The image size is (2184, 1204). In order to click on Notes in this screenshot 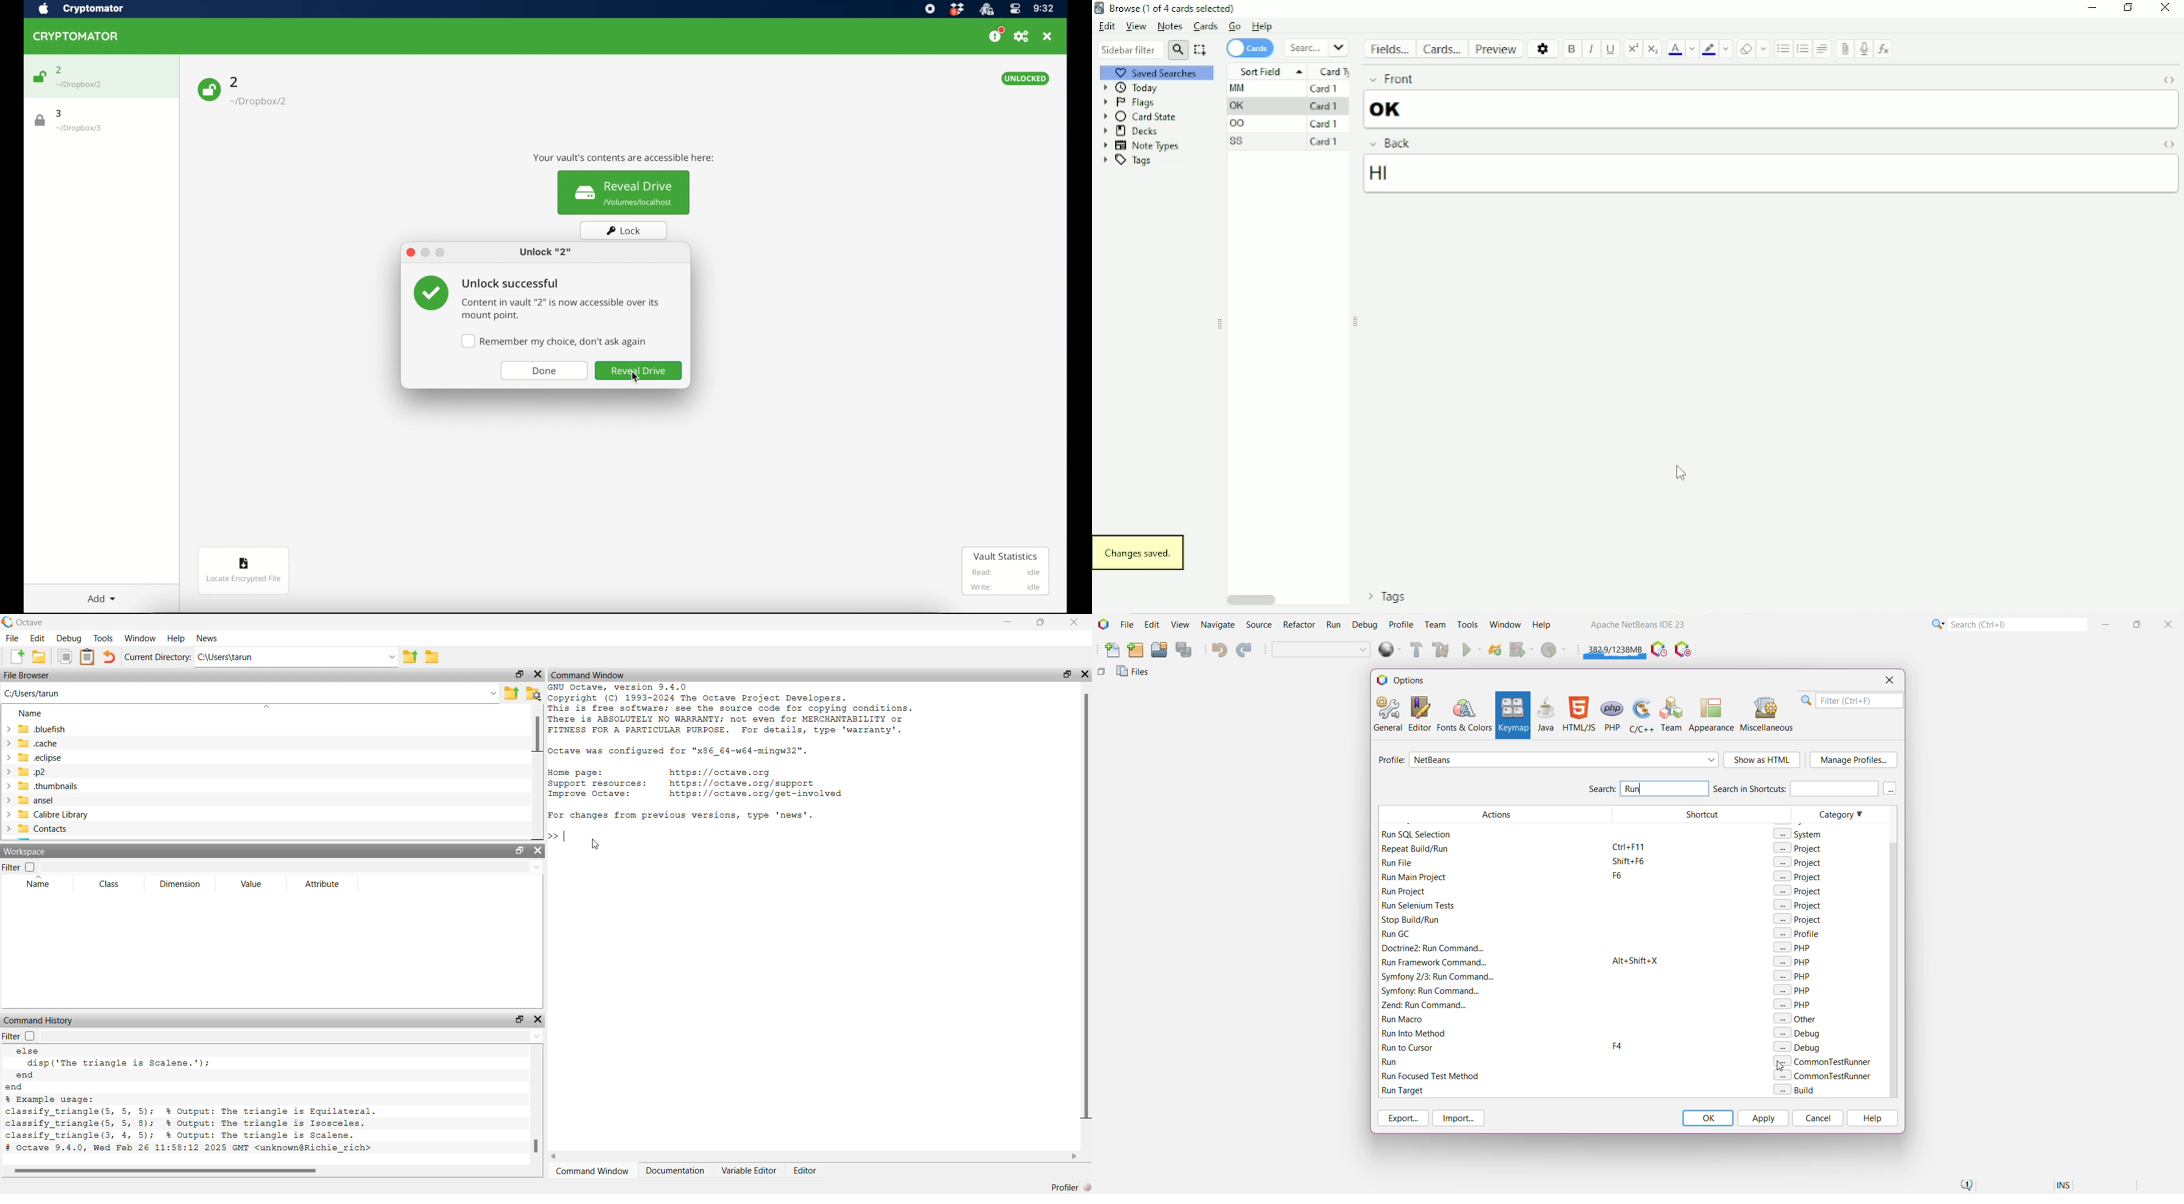, I will do `click(1169, 26)`.